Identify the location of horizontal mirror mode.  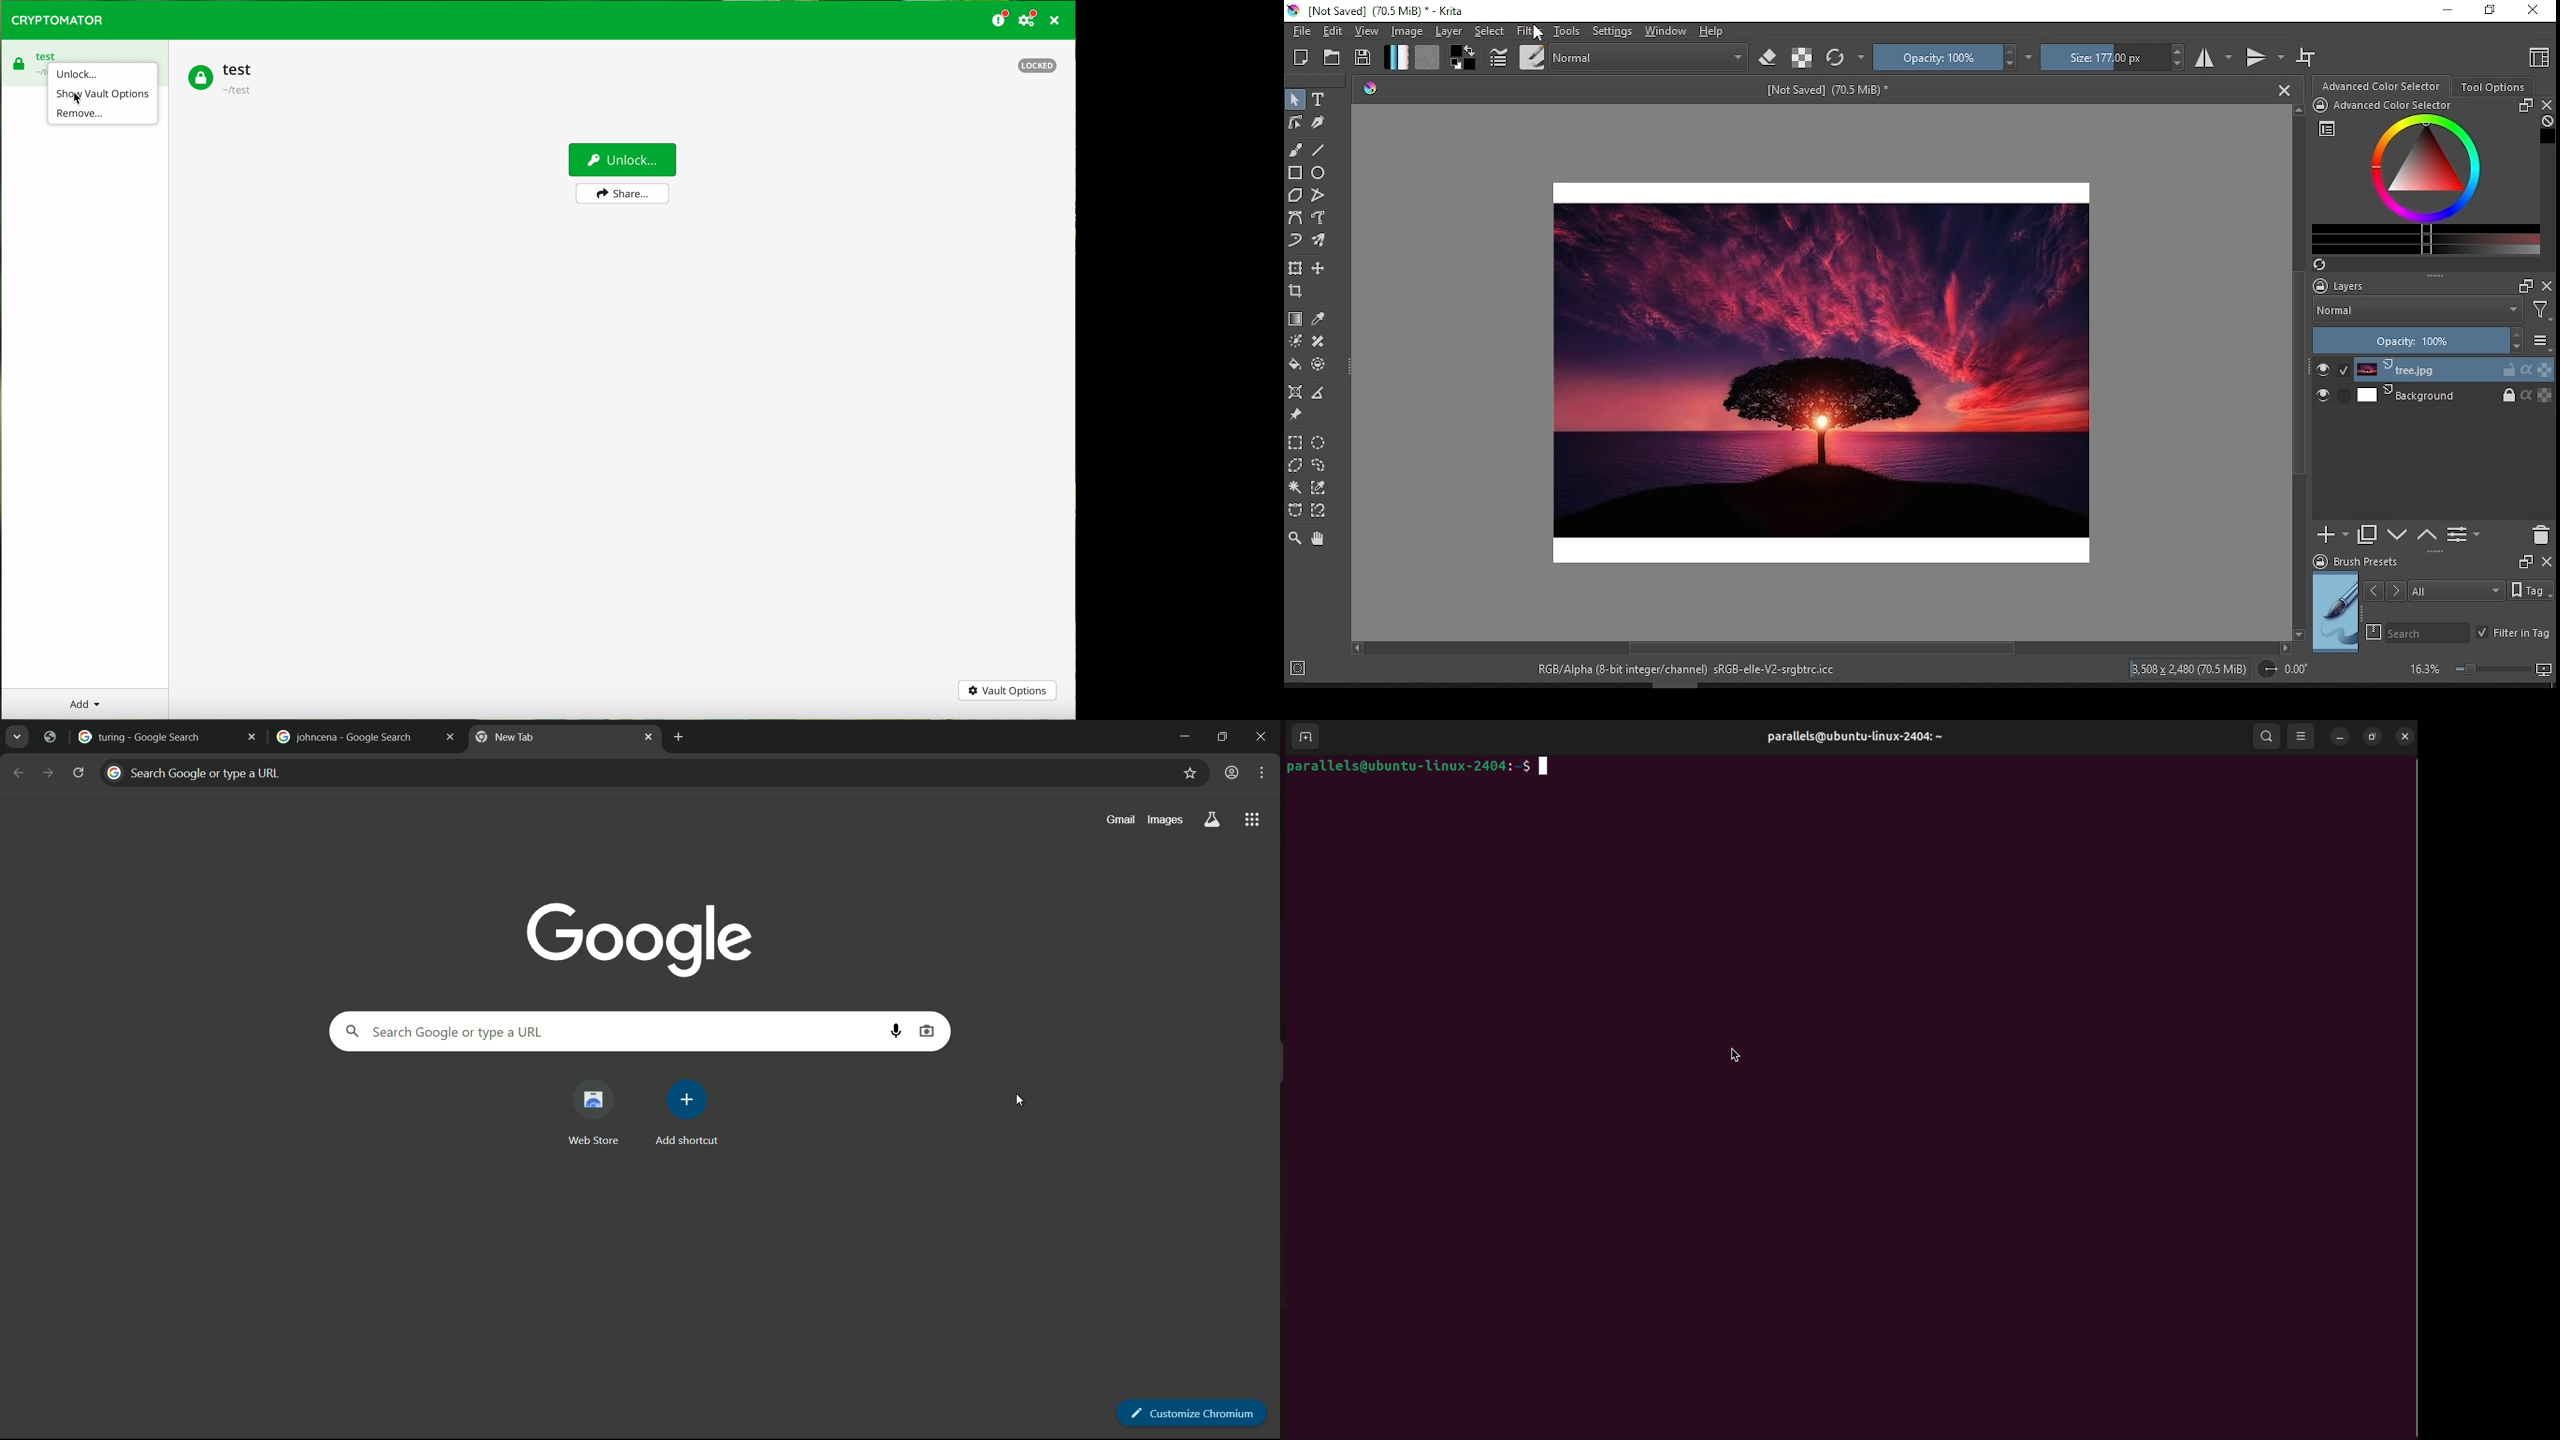
(2213, 56).